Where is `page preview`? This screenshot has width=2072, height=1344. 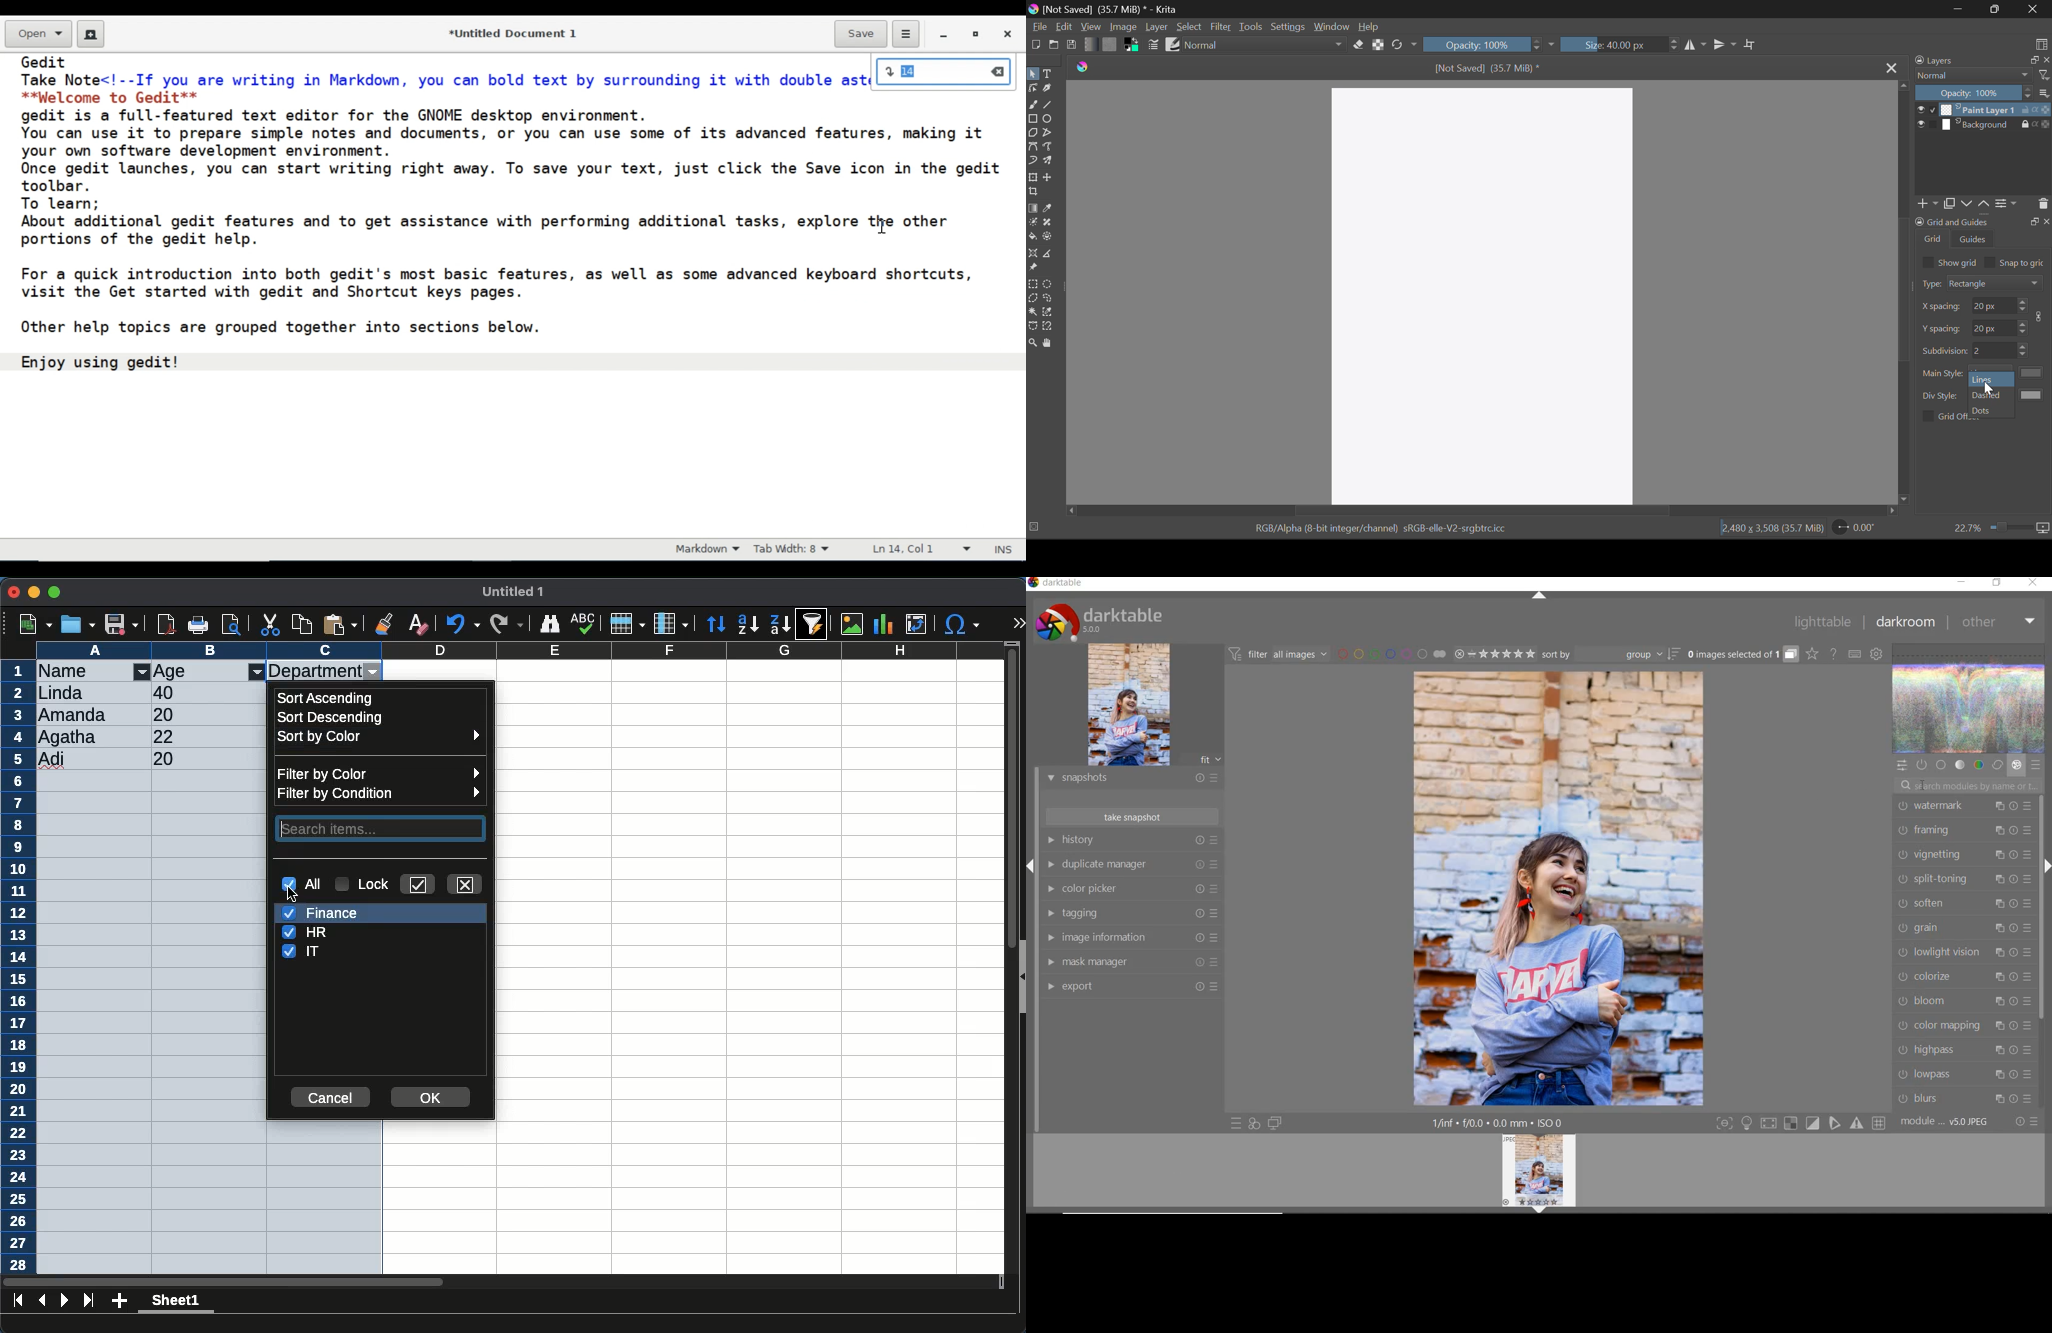 page preview is located at coordinates (235, 624).